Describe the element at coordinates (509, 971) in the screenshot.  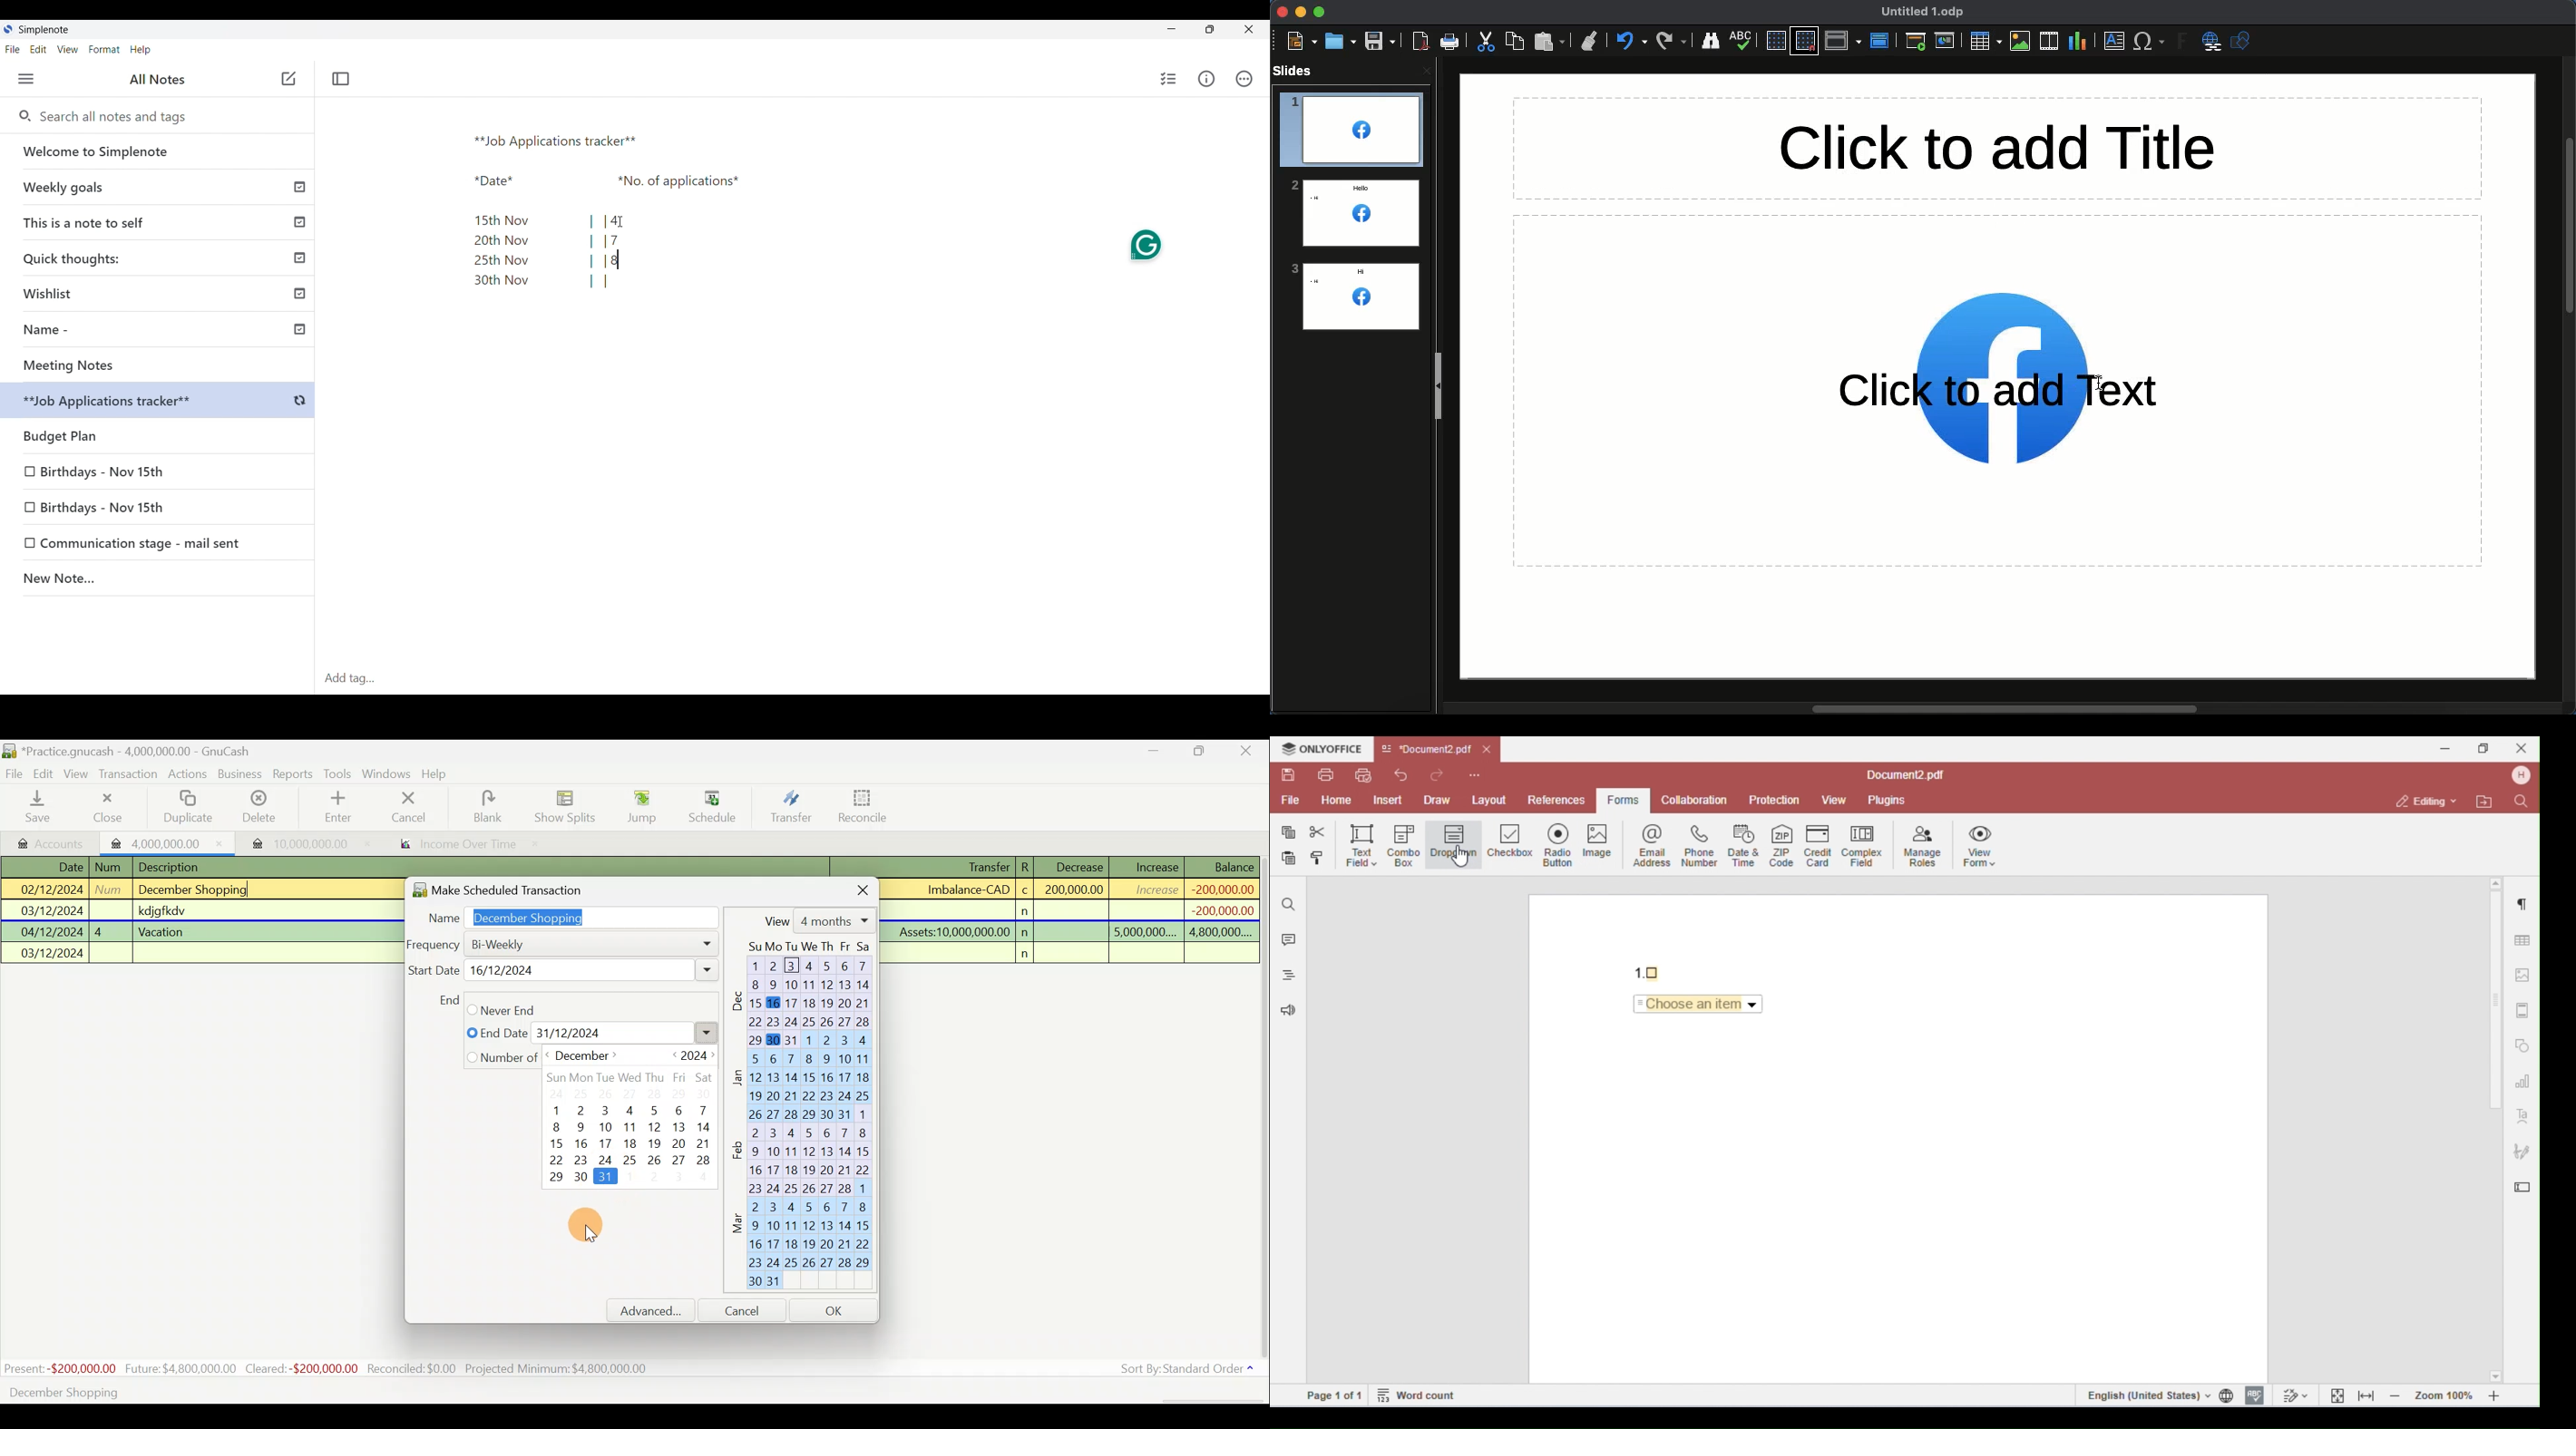
I see `Weekly` at that location.